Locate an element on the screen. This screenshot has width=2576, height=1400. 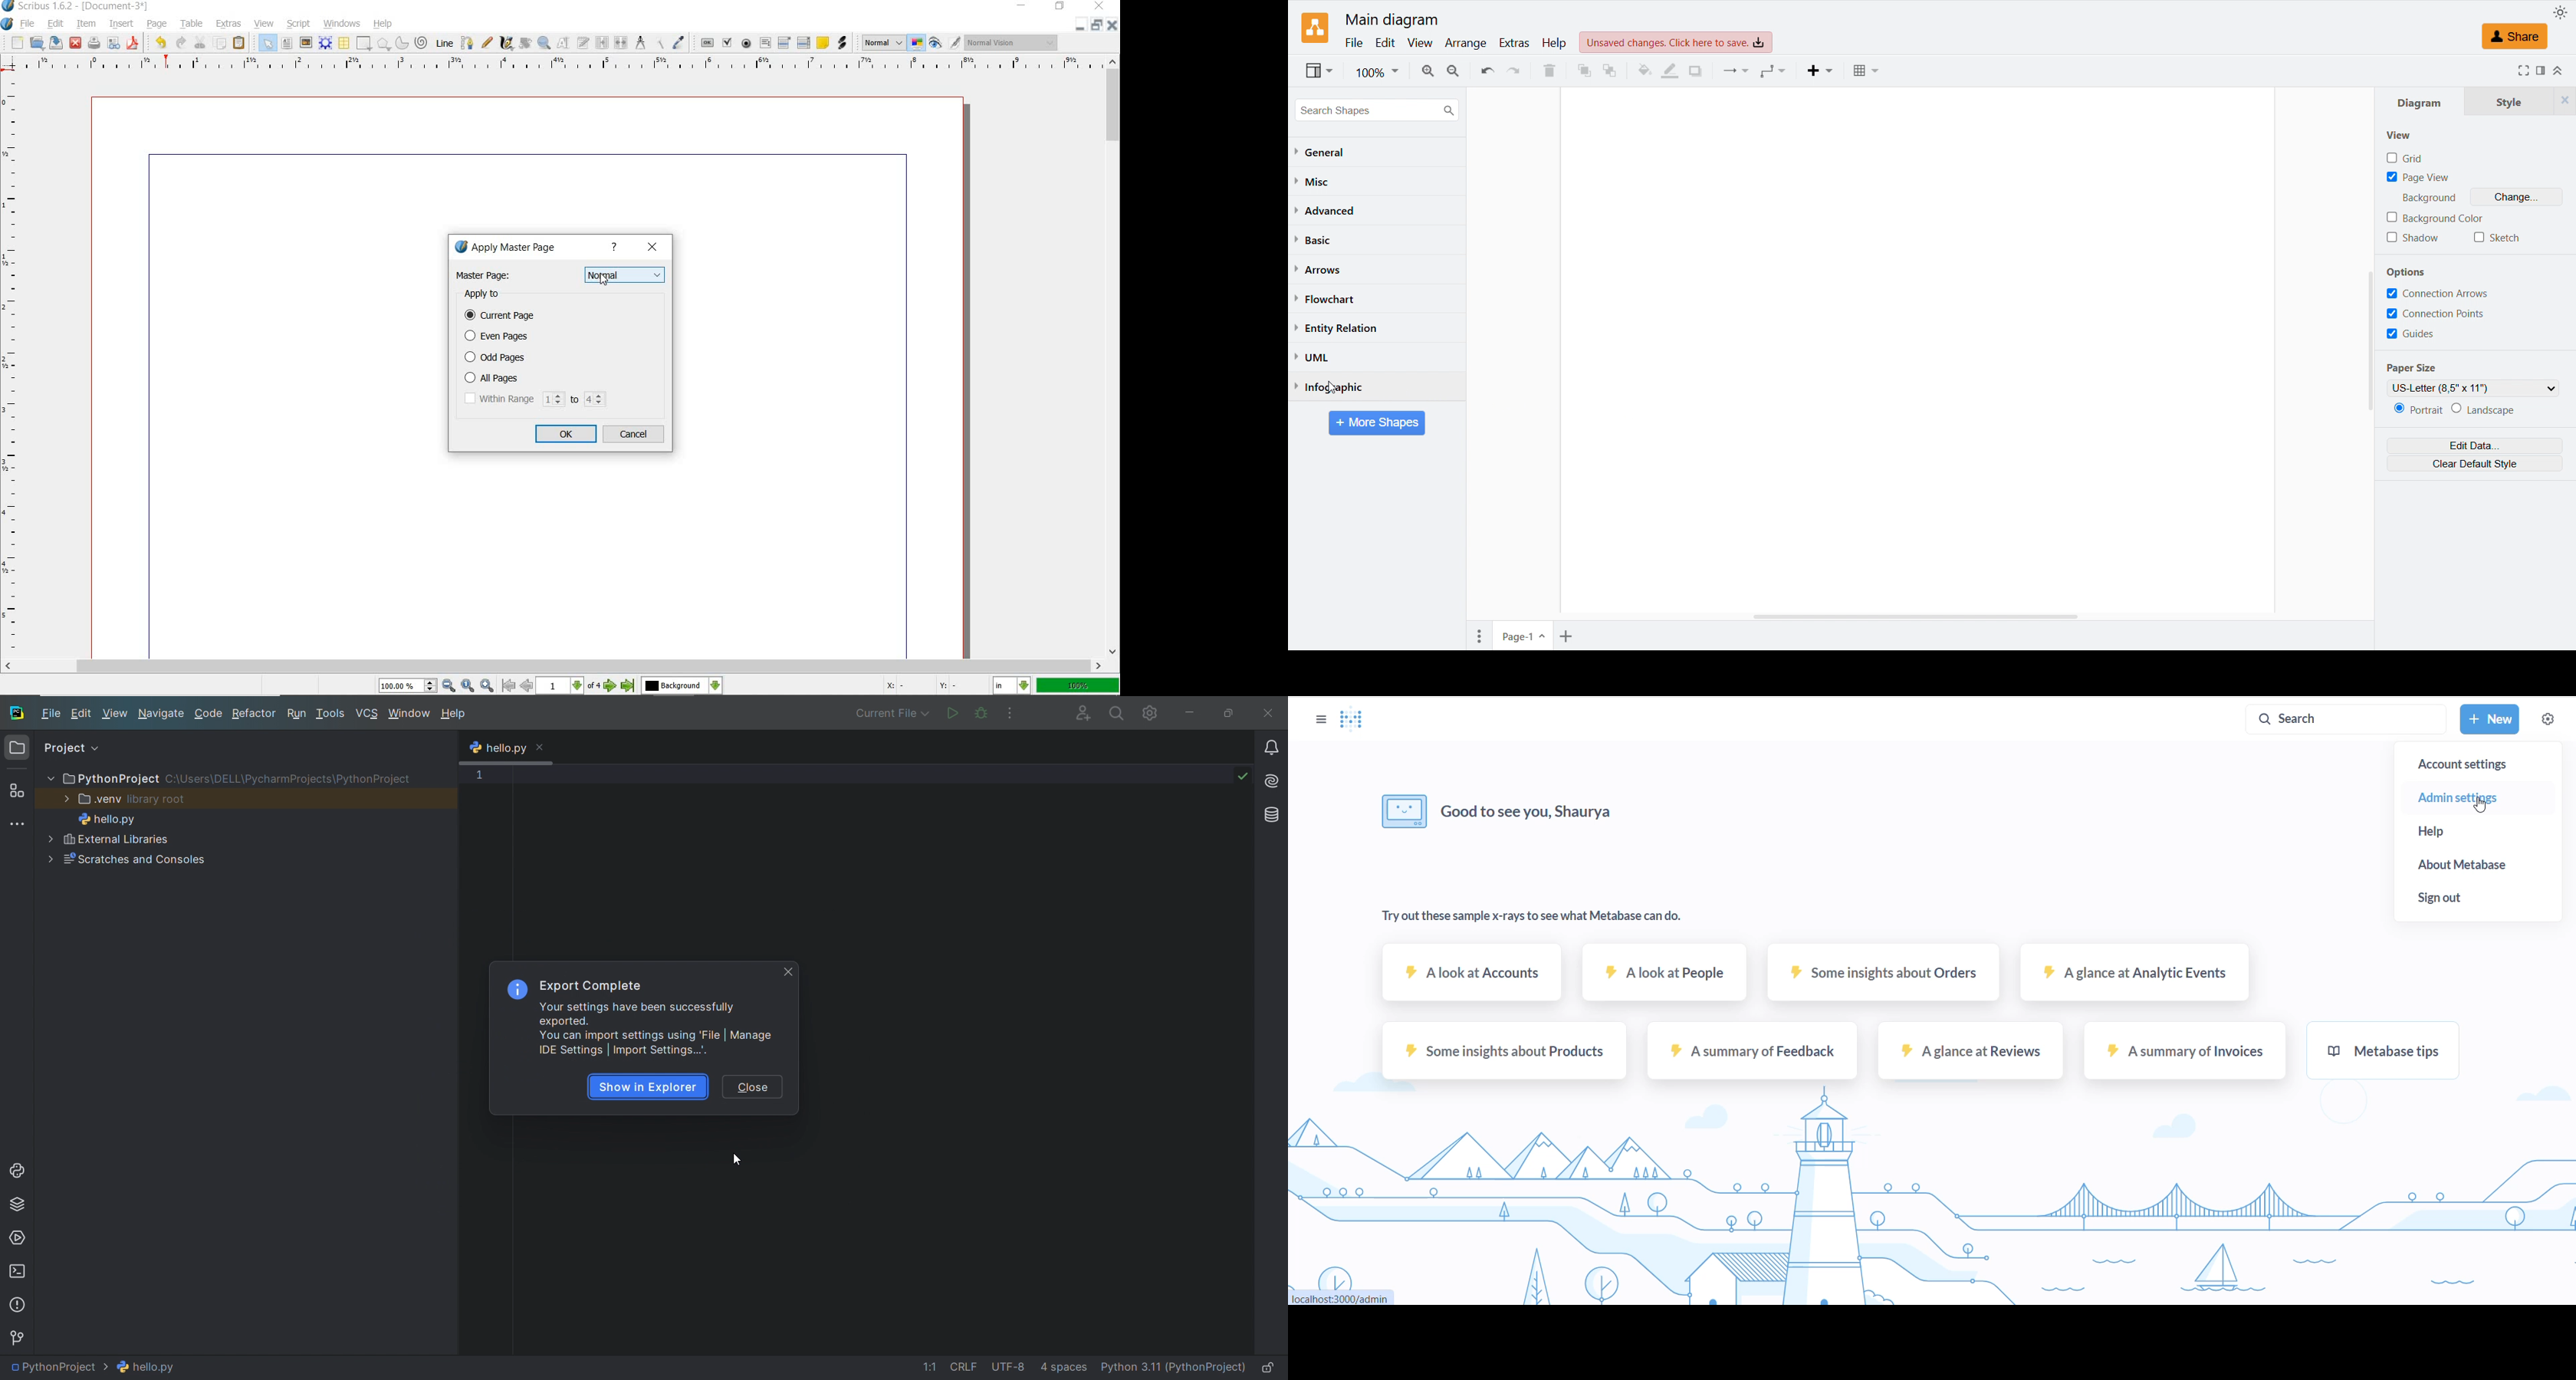
Edit data  is located at coordinates (2475, 445).